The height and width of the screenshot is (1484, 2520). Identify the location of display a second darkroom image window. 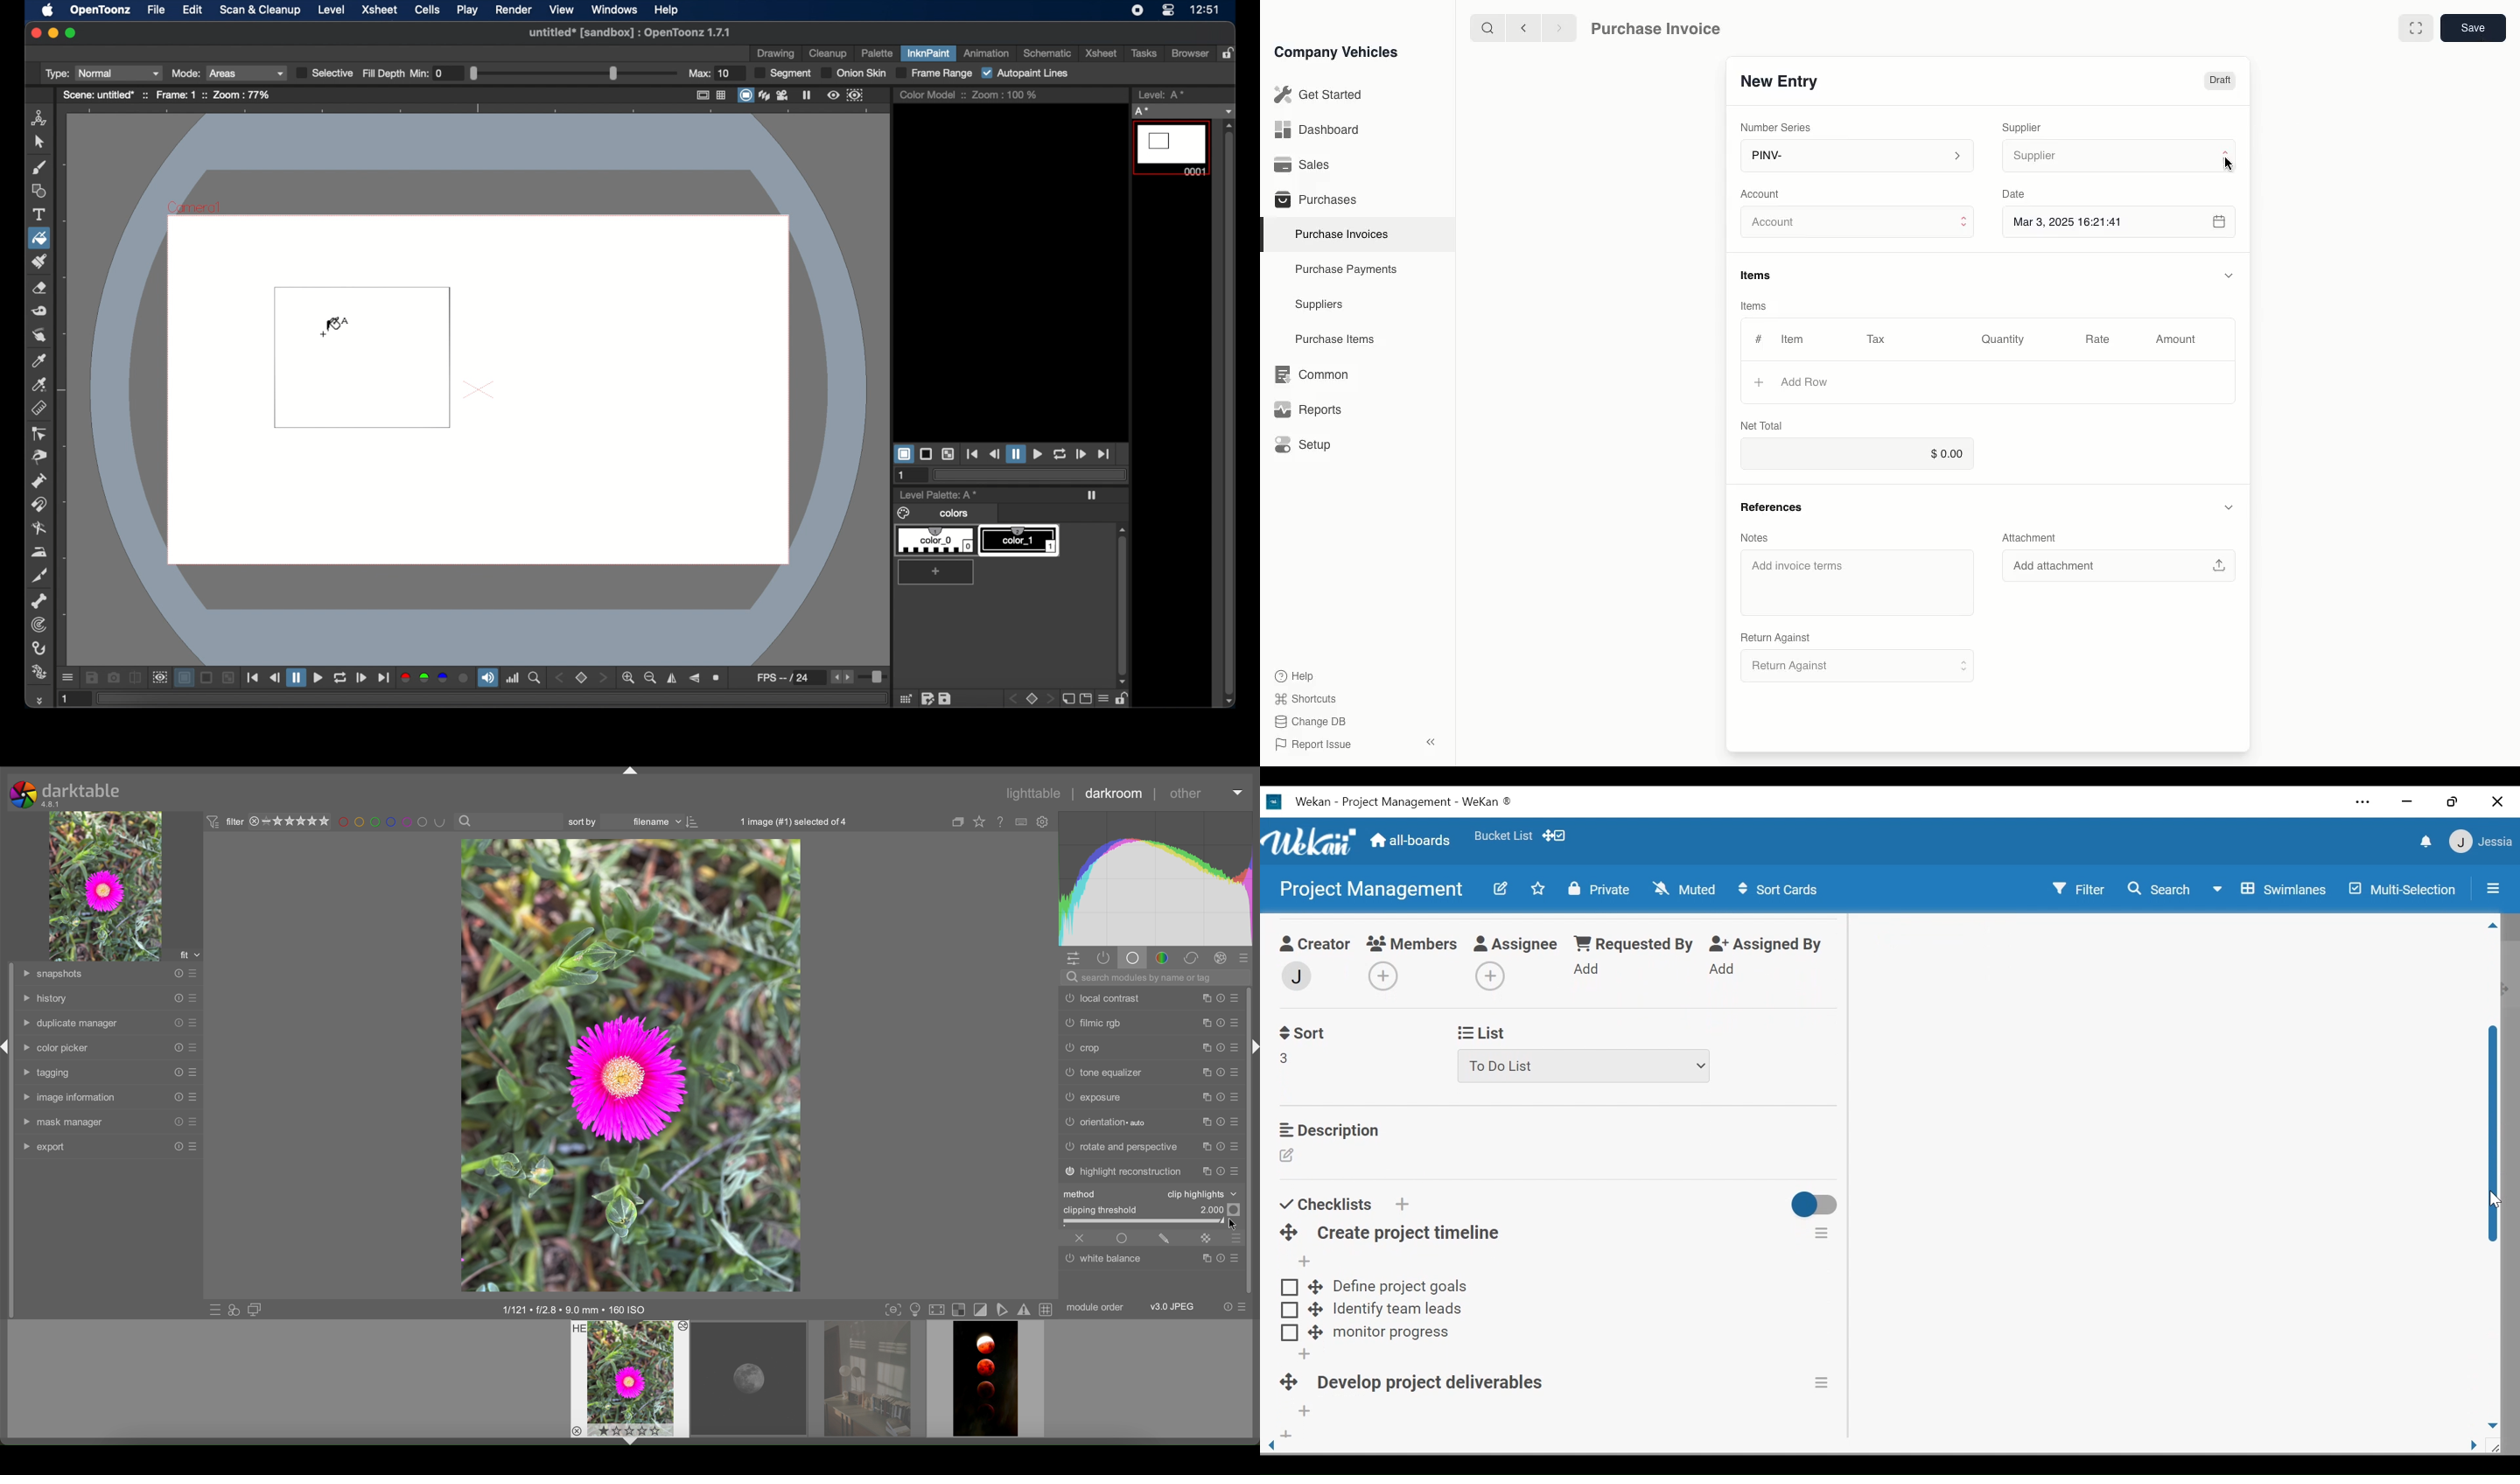
(256, 1309).